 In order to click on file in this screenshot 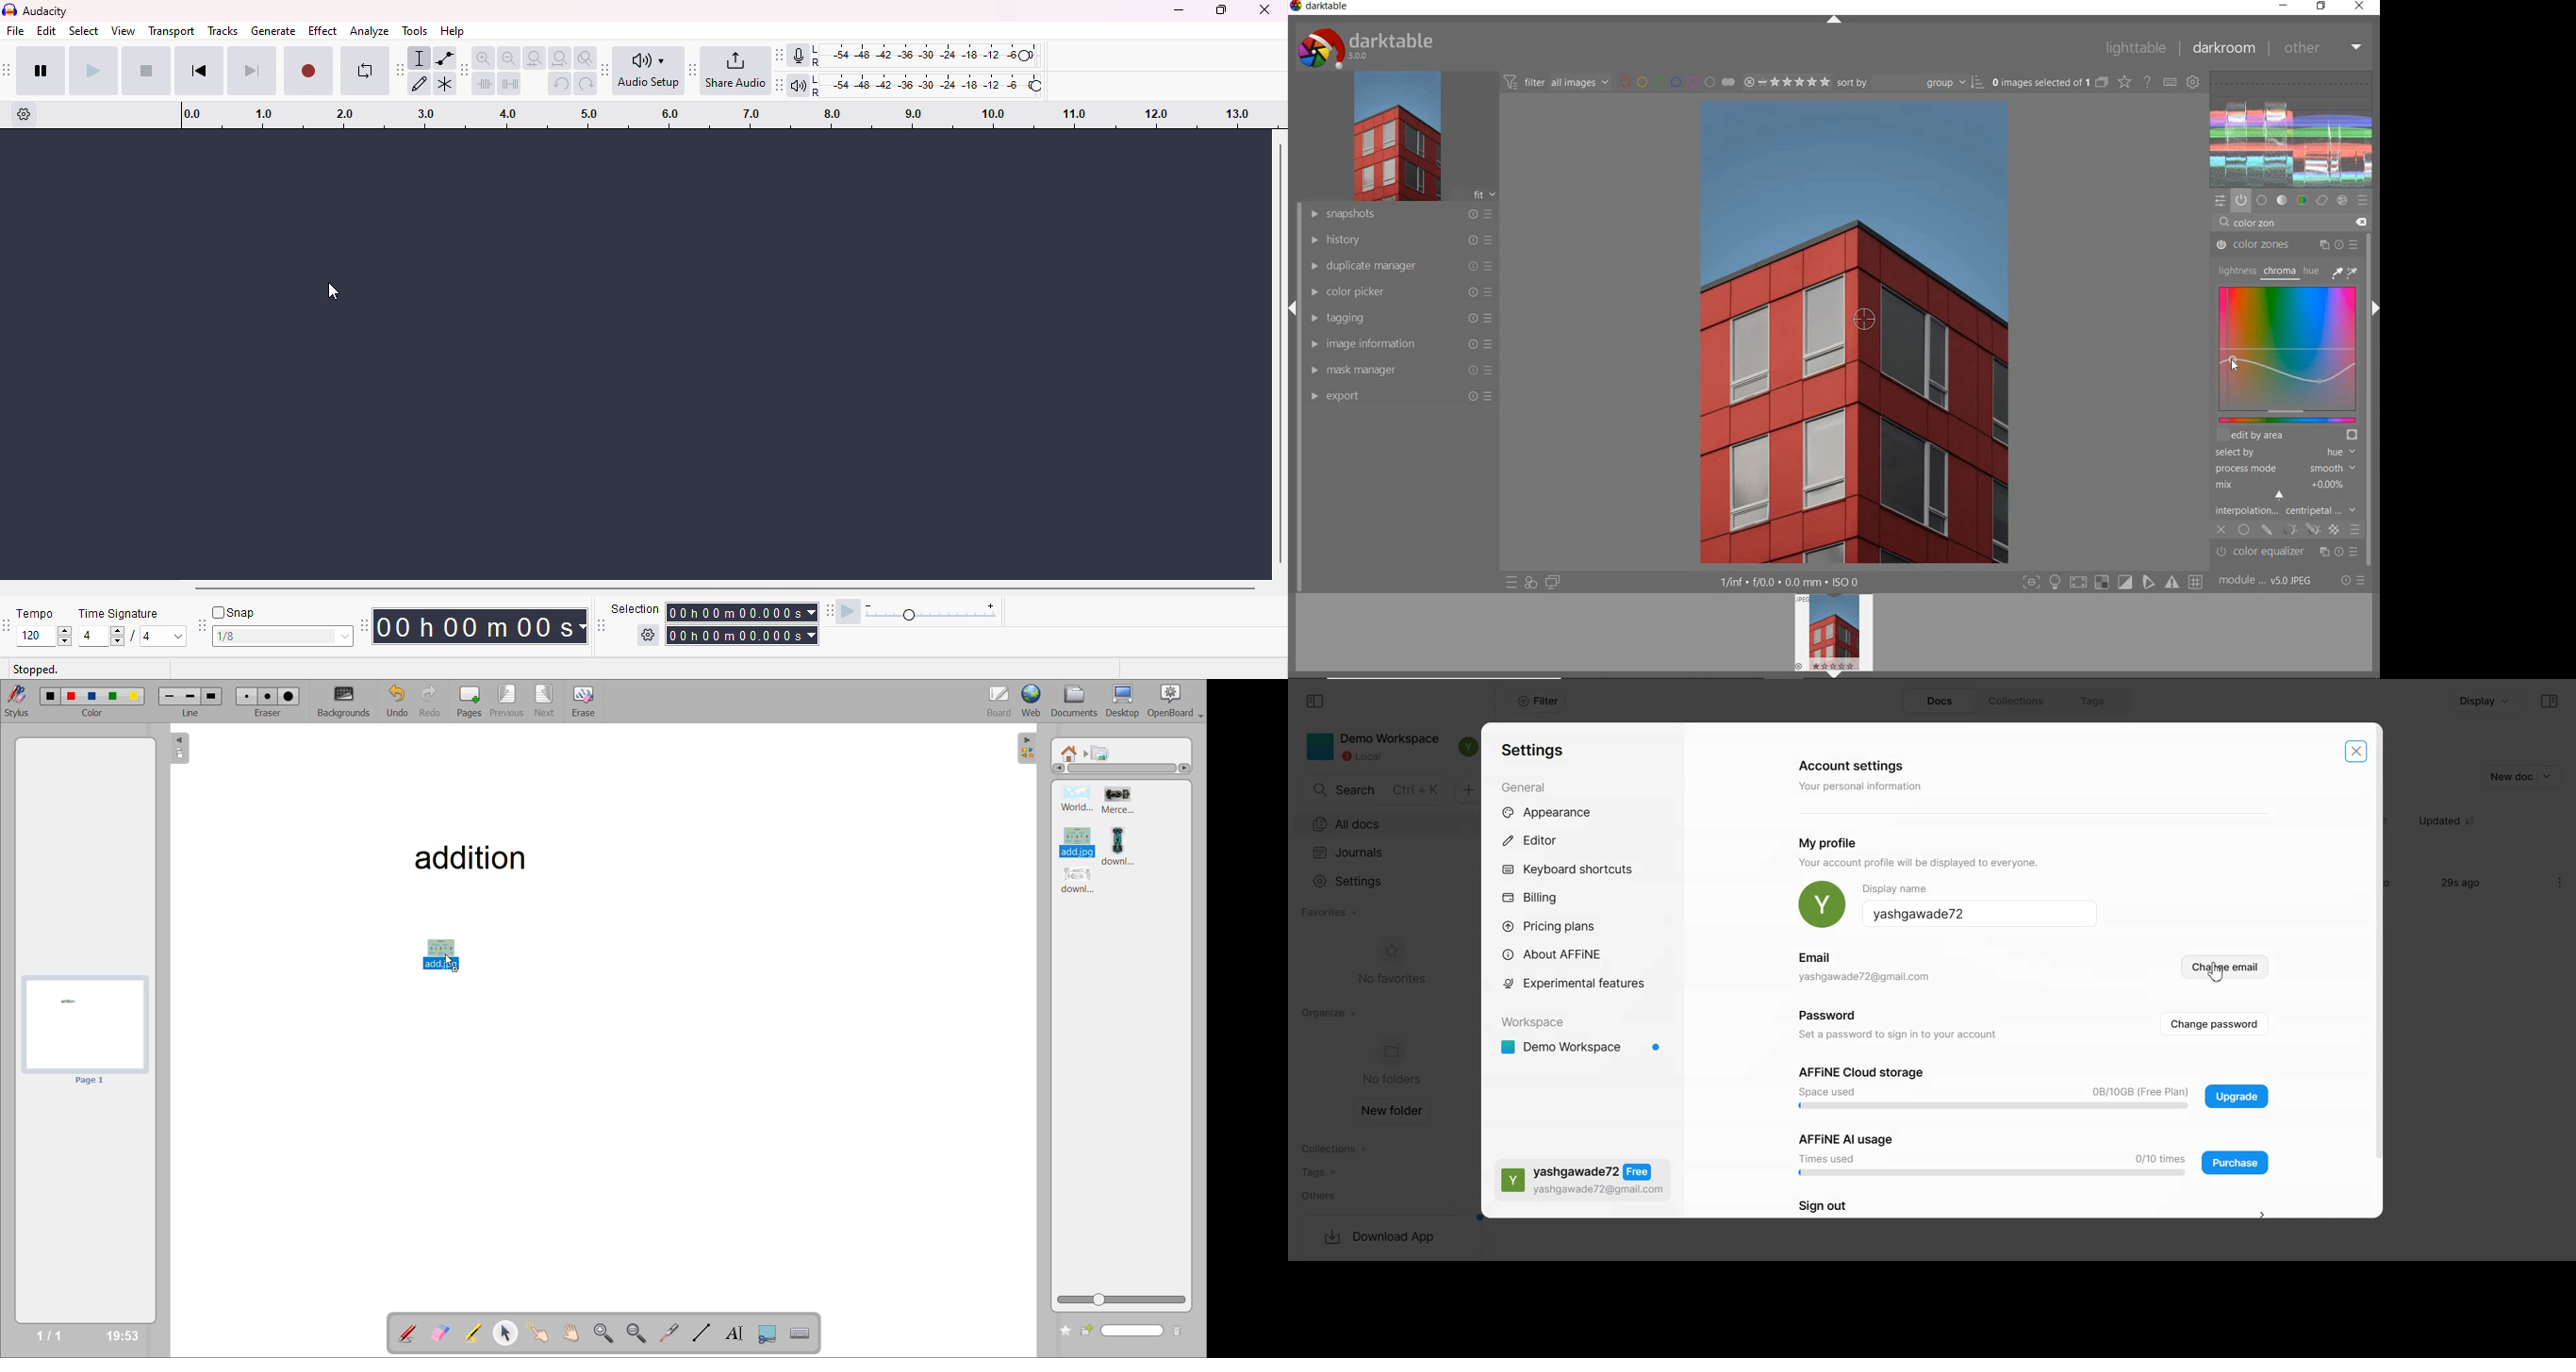, I will do `click(16, 30)`.